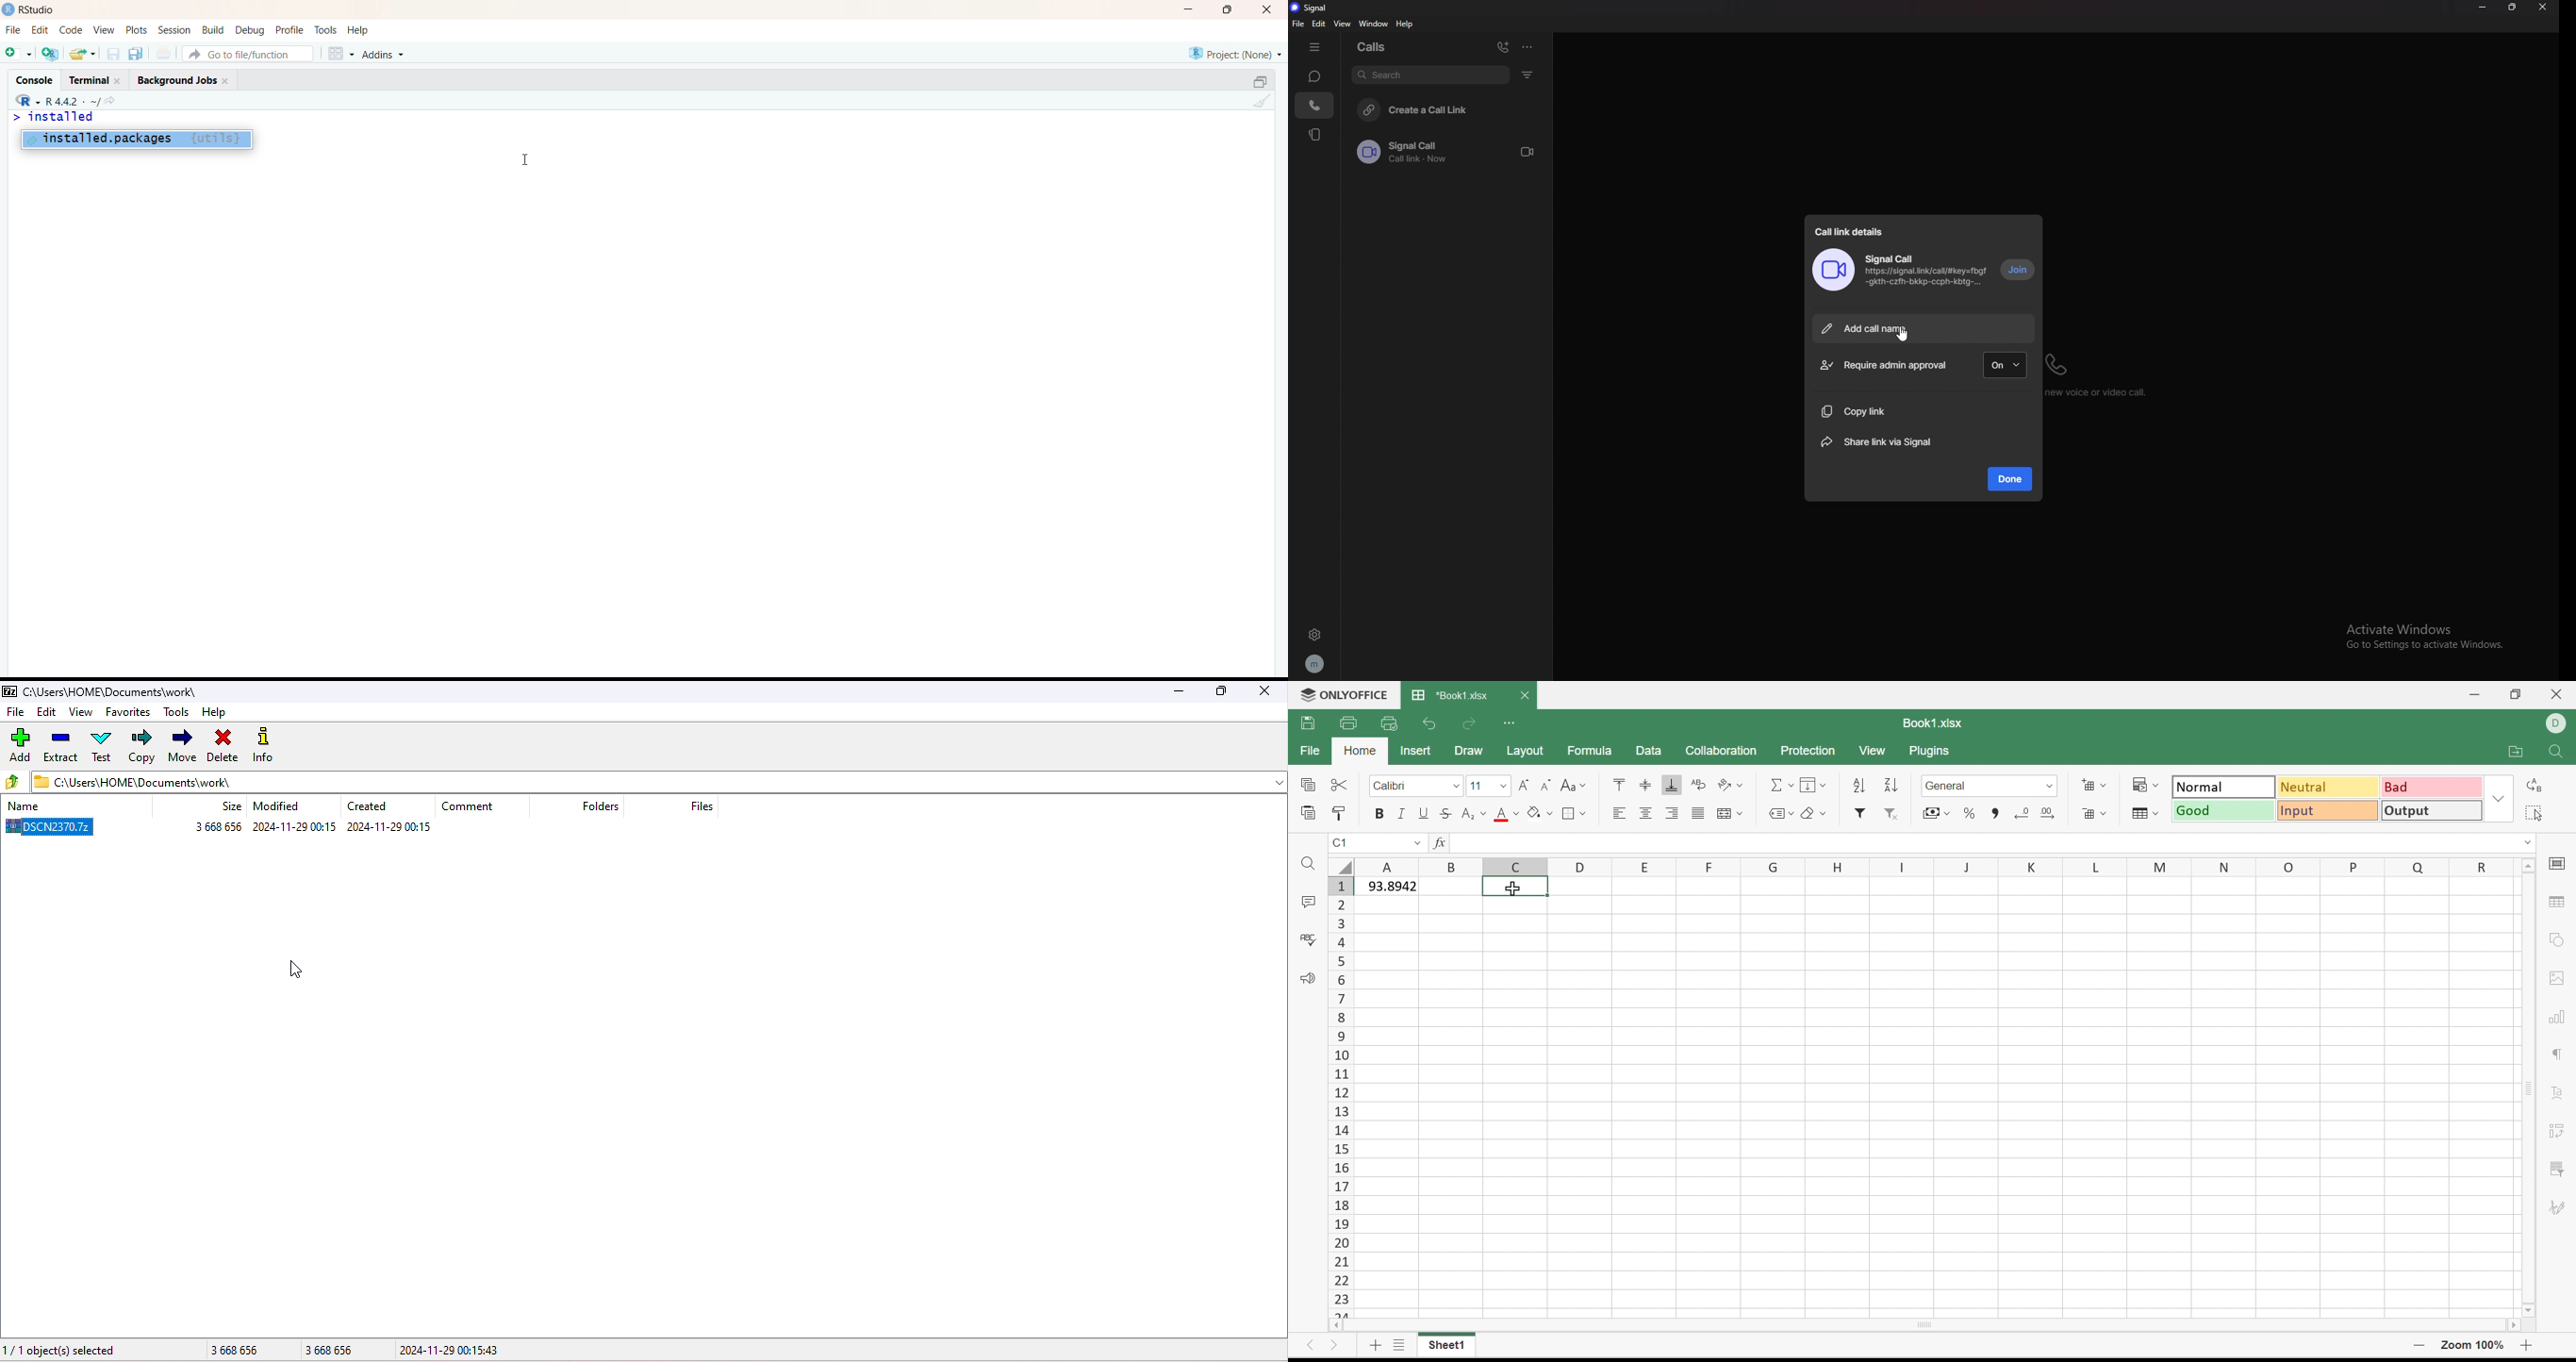  I want to click on collapse, so click(1254, 83).